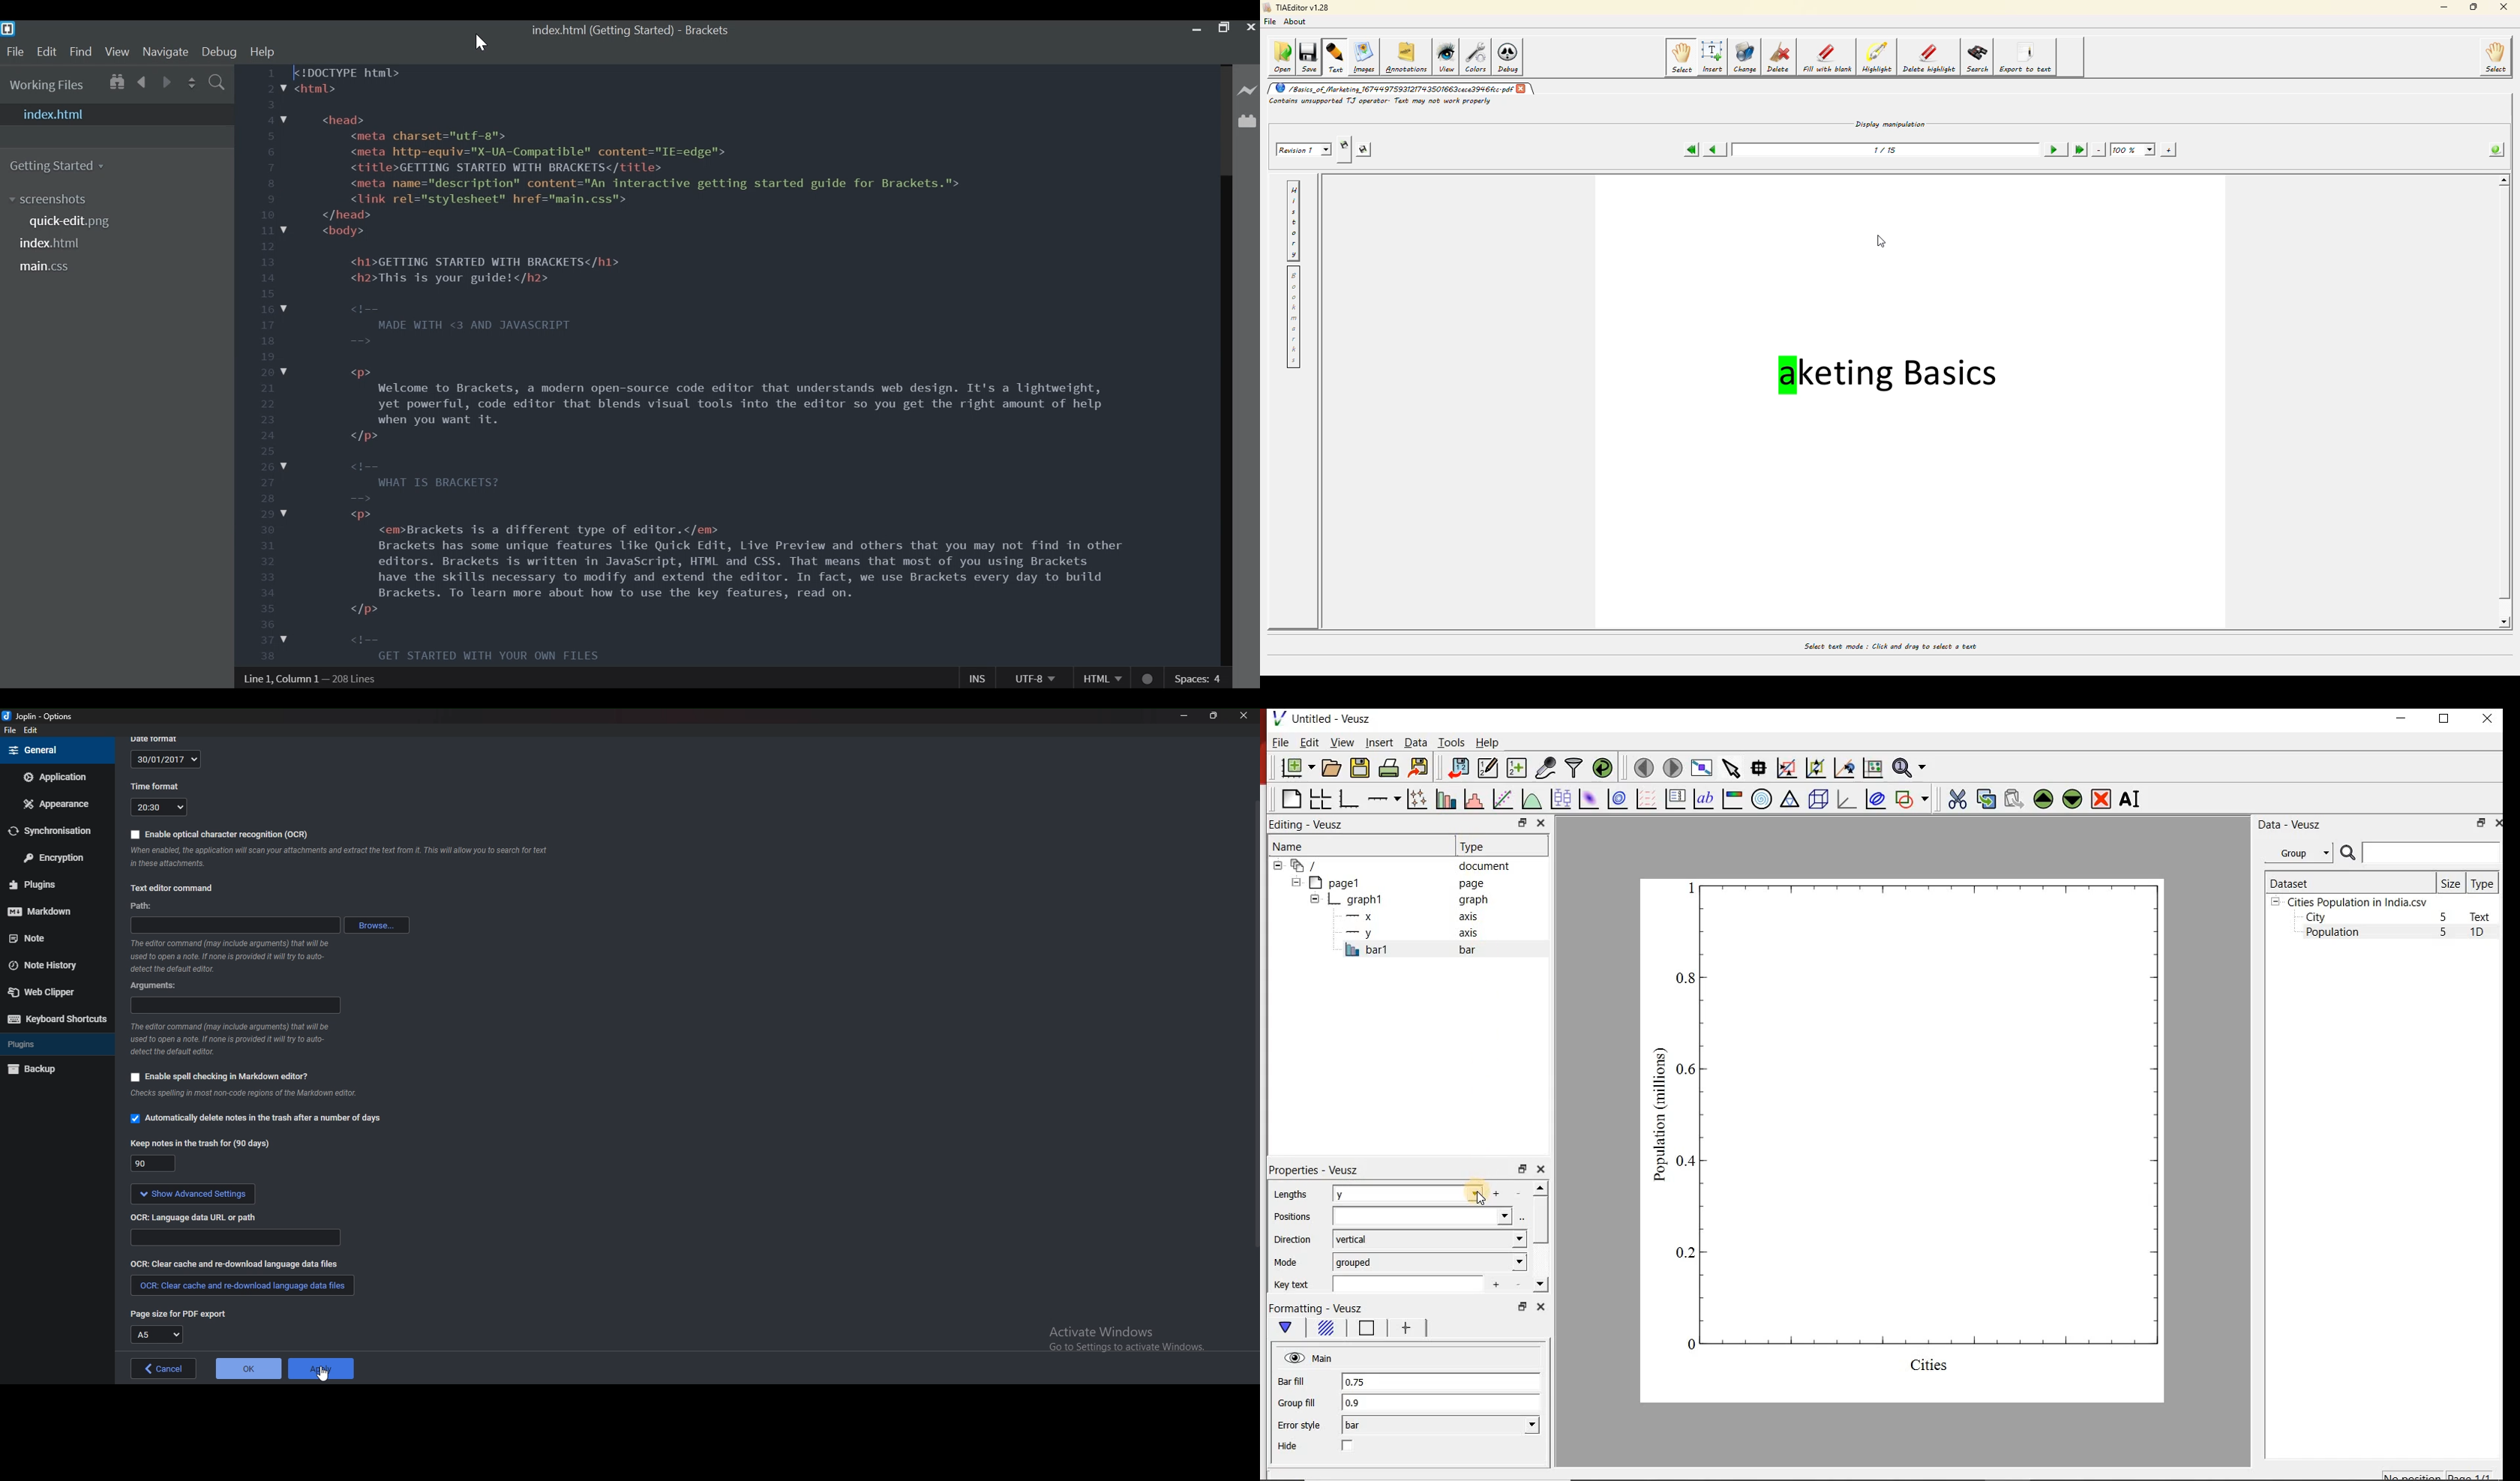 This screenshot has width=2520, height=1484. Describe the element at coordinates (117, 52) in the screenshot. I see `View` at that location.